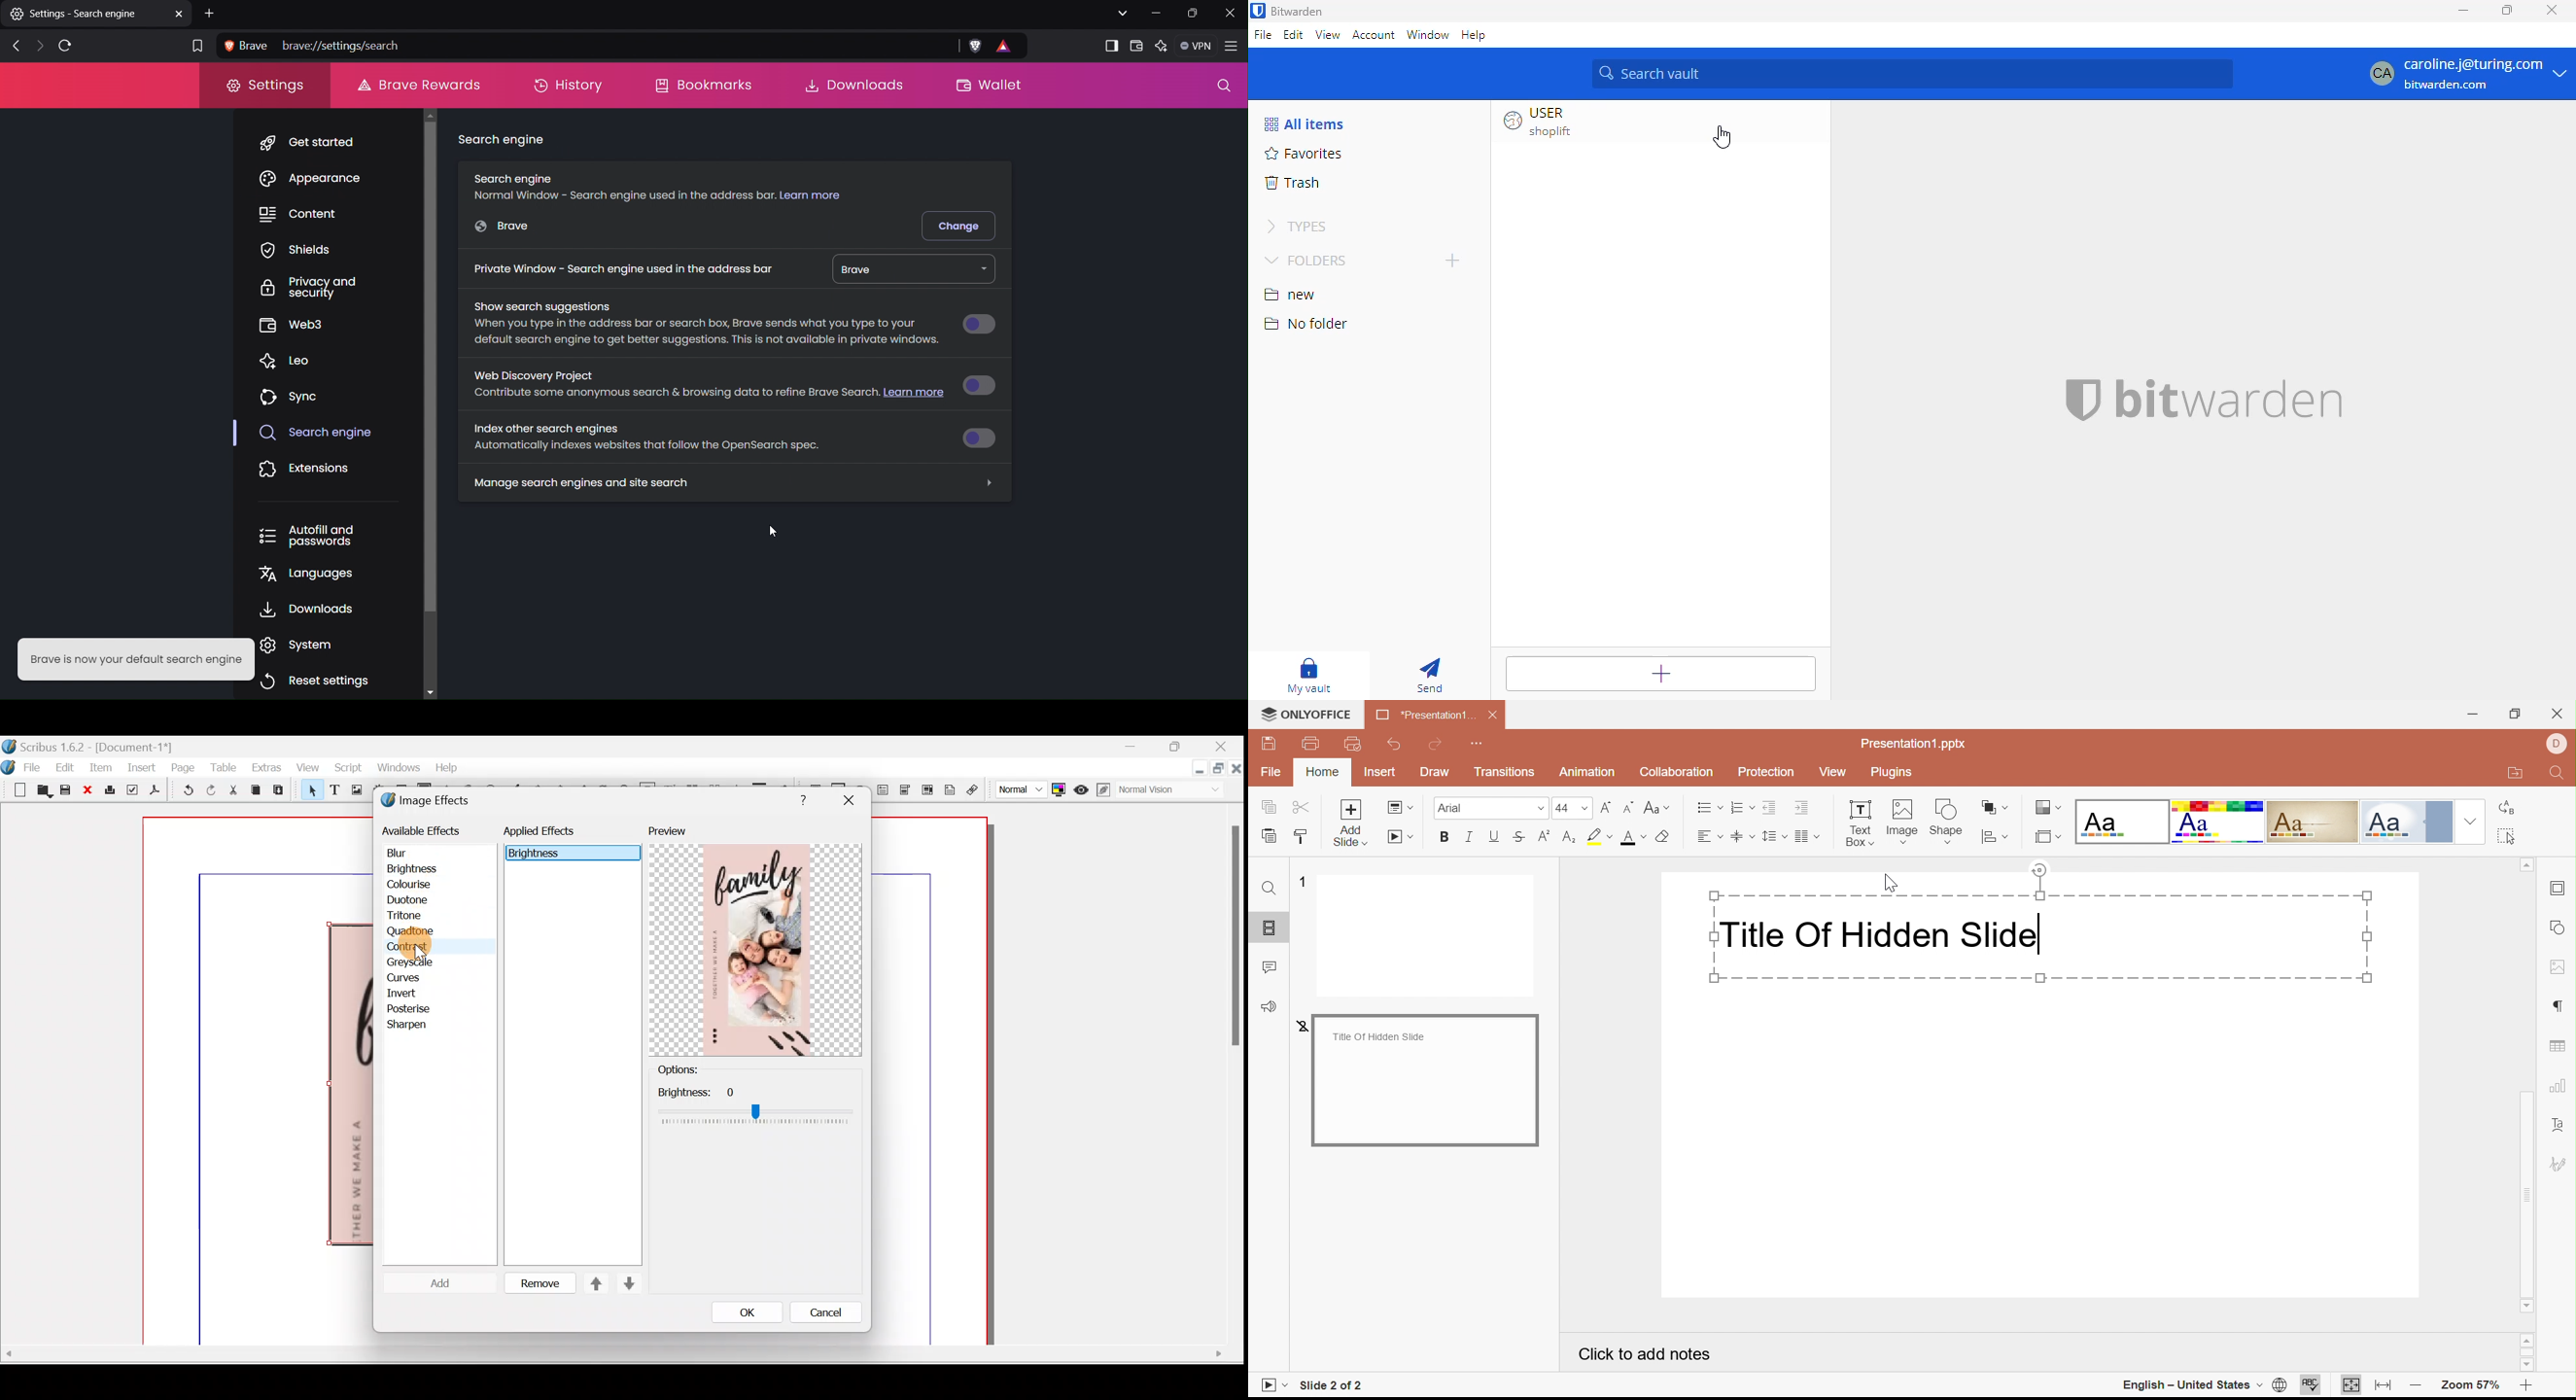 The height and width of the screenshot is (1400, 2576). What do you see at coordinates (131, 792) in the screenshot?
I see `Preflight verifier` at bounding box center [131, 792].